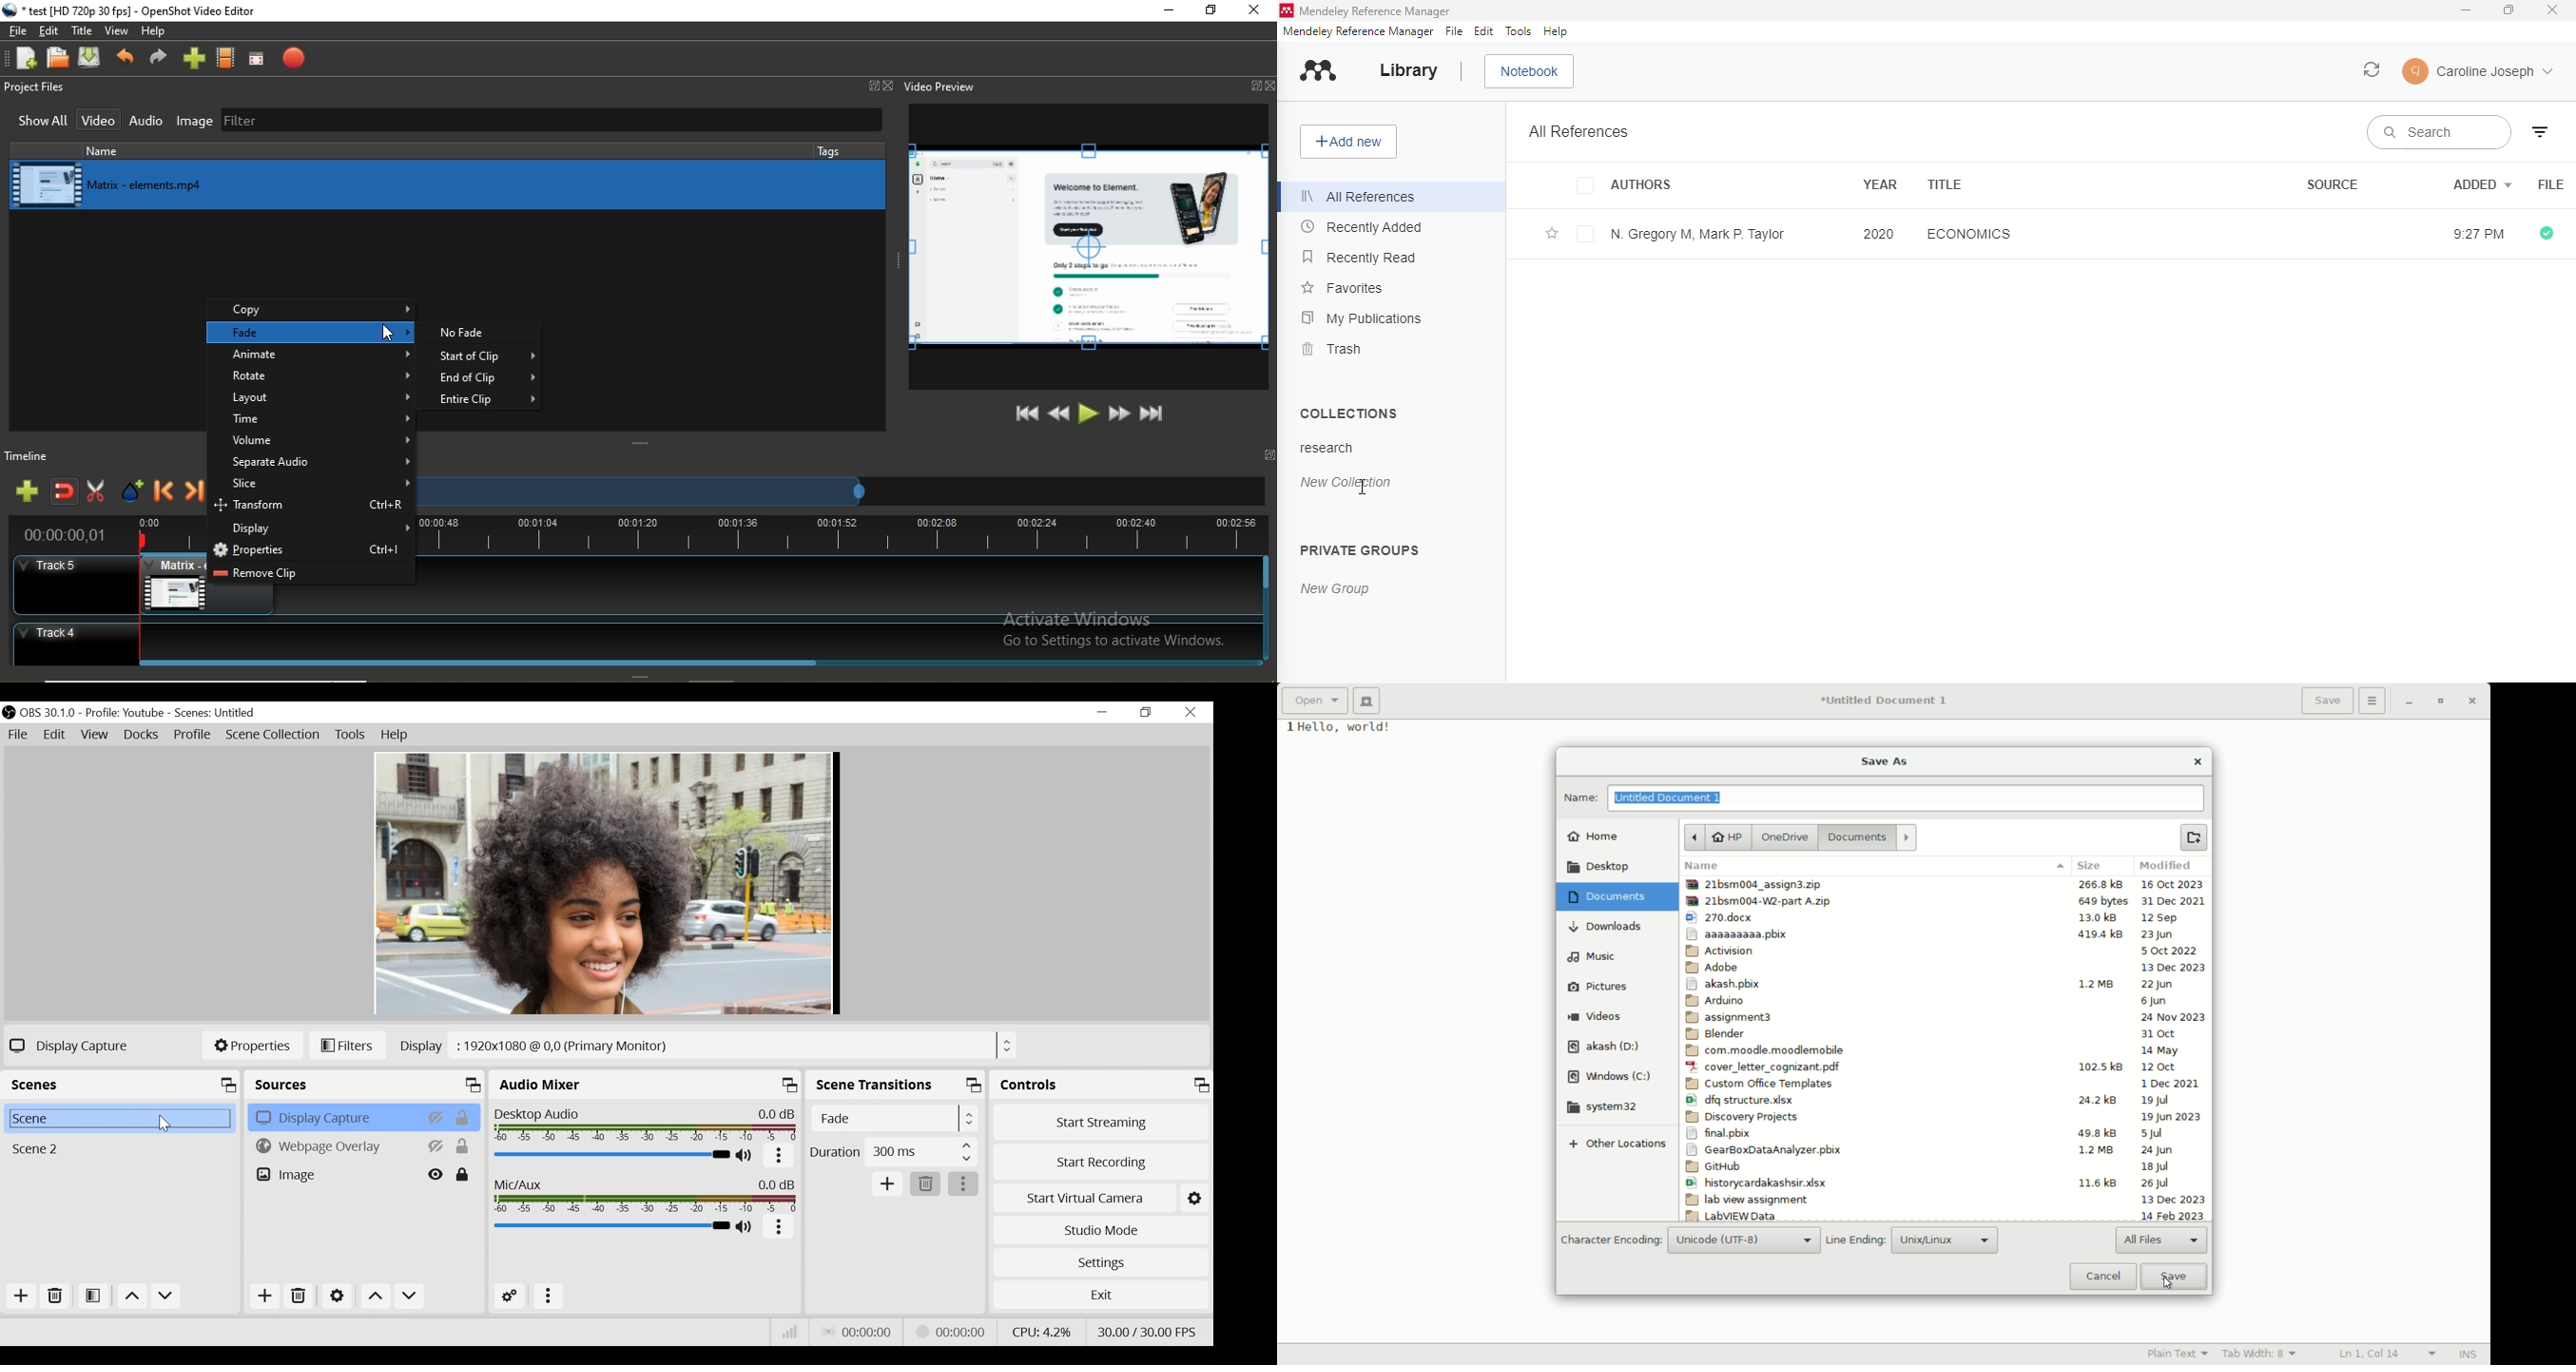 The height and width of the screenshot is (1372, 2576). I want to click on all references, so click(1579, 131).